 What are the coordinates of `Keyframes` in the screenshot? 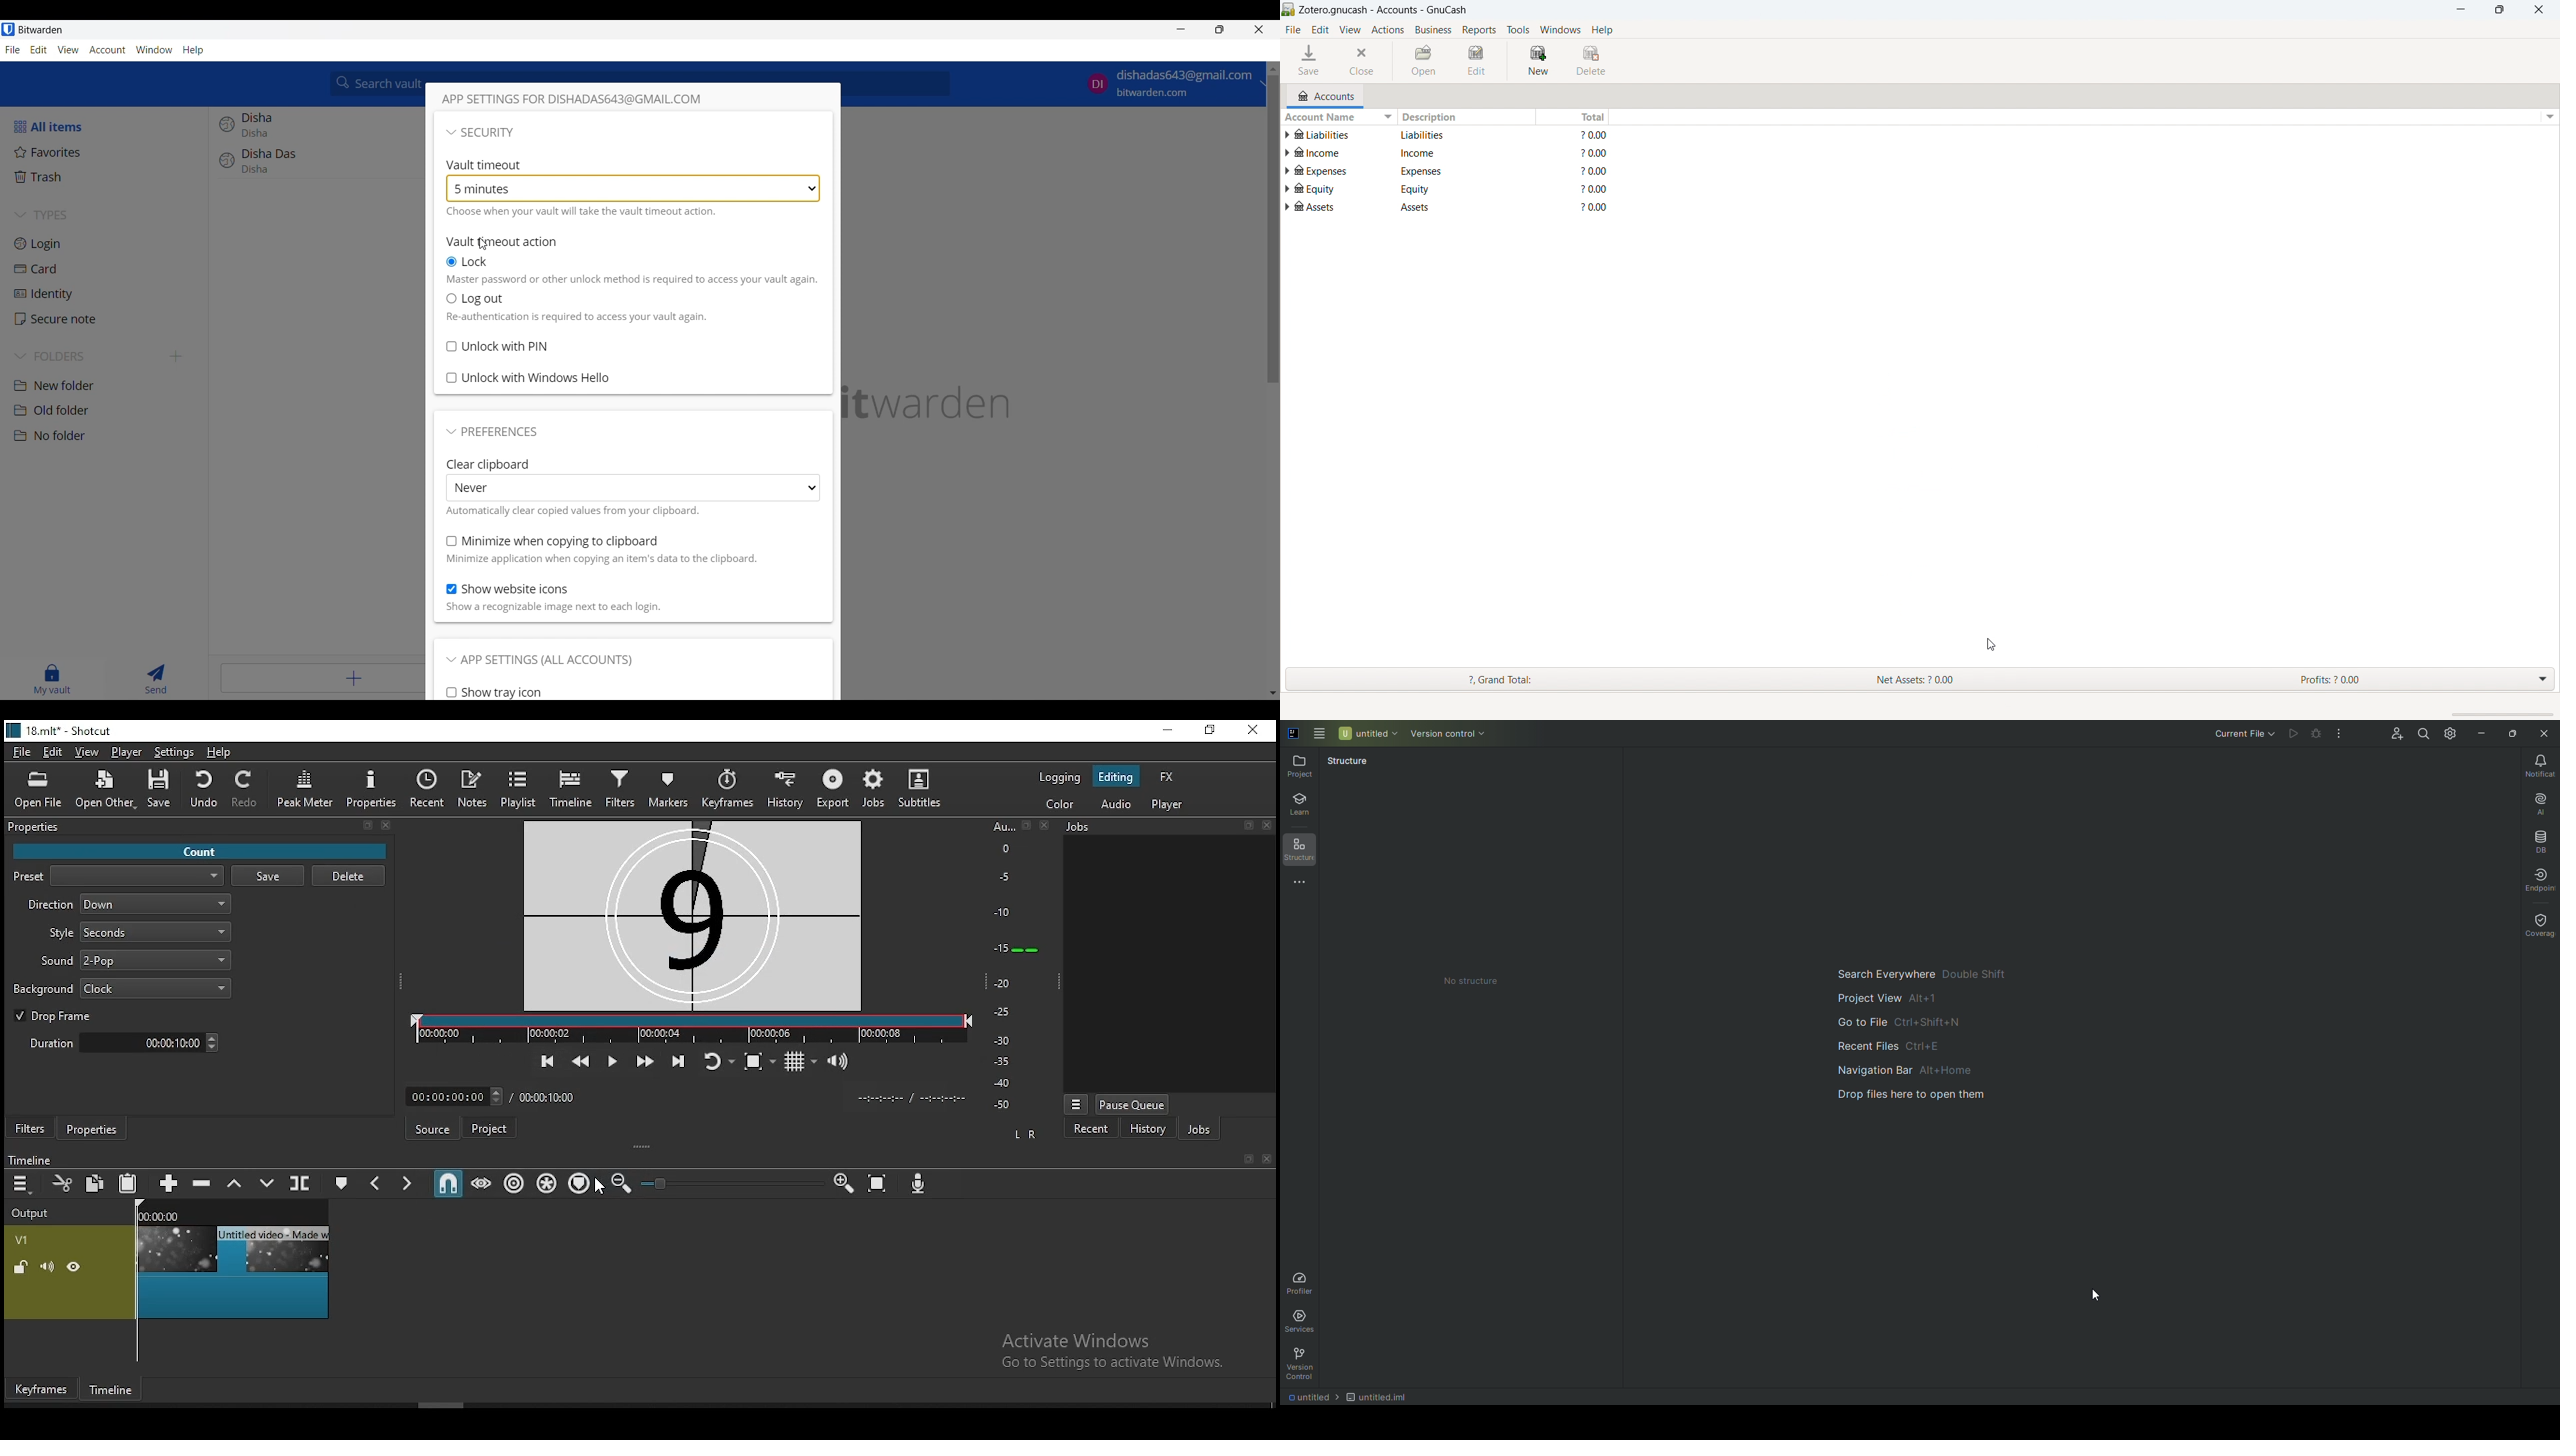 It's located at (39, 1389).